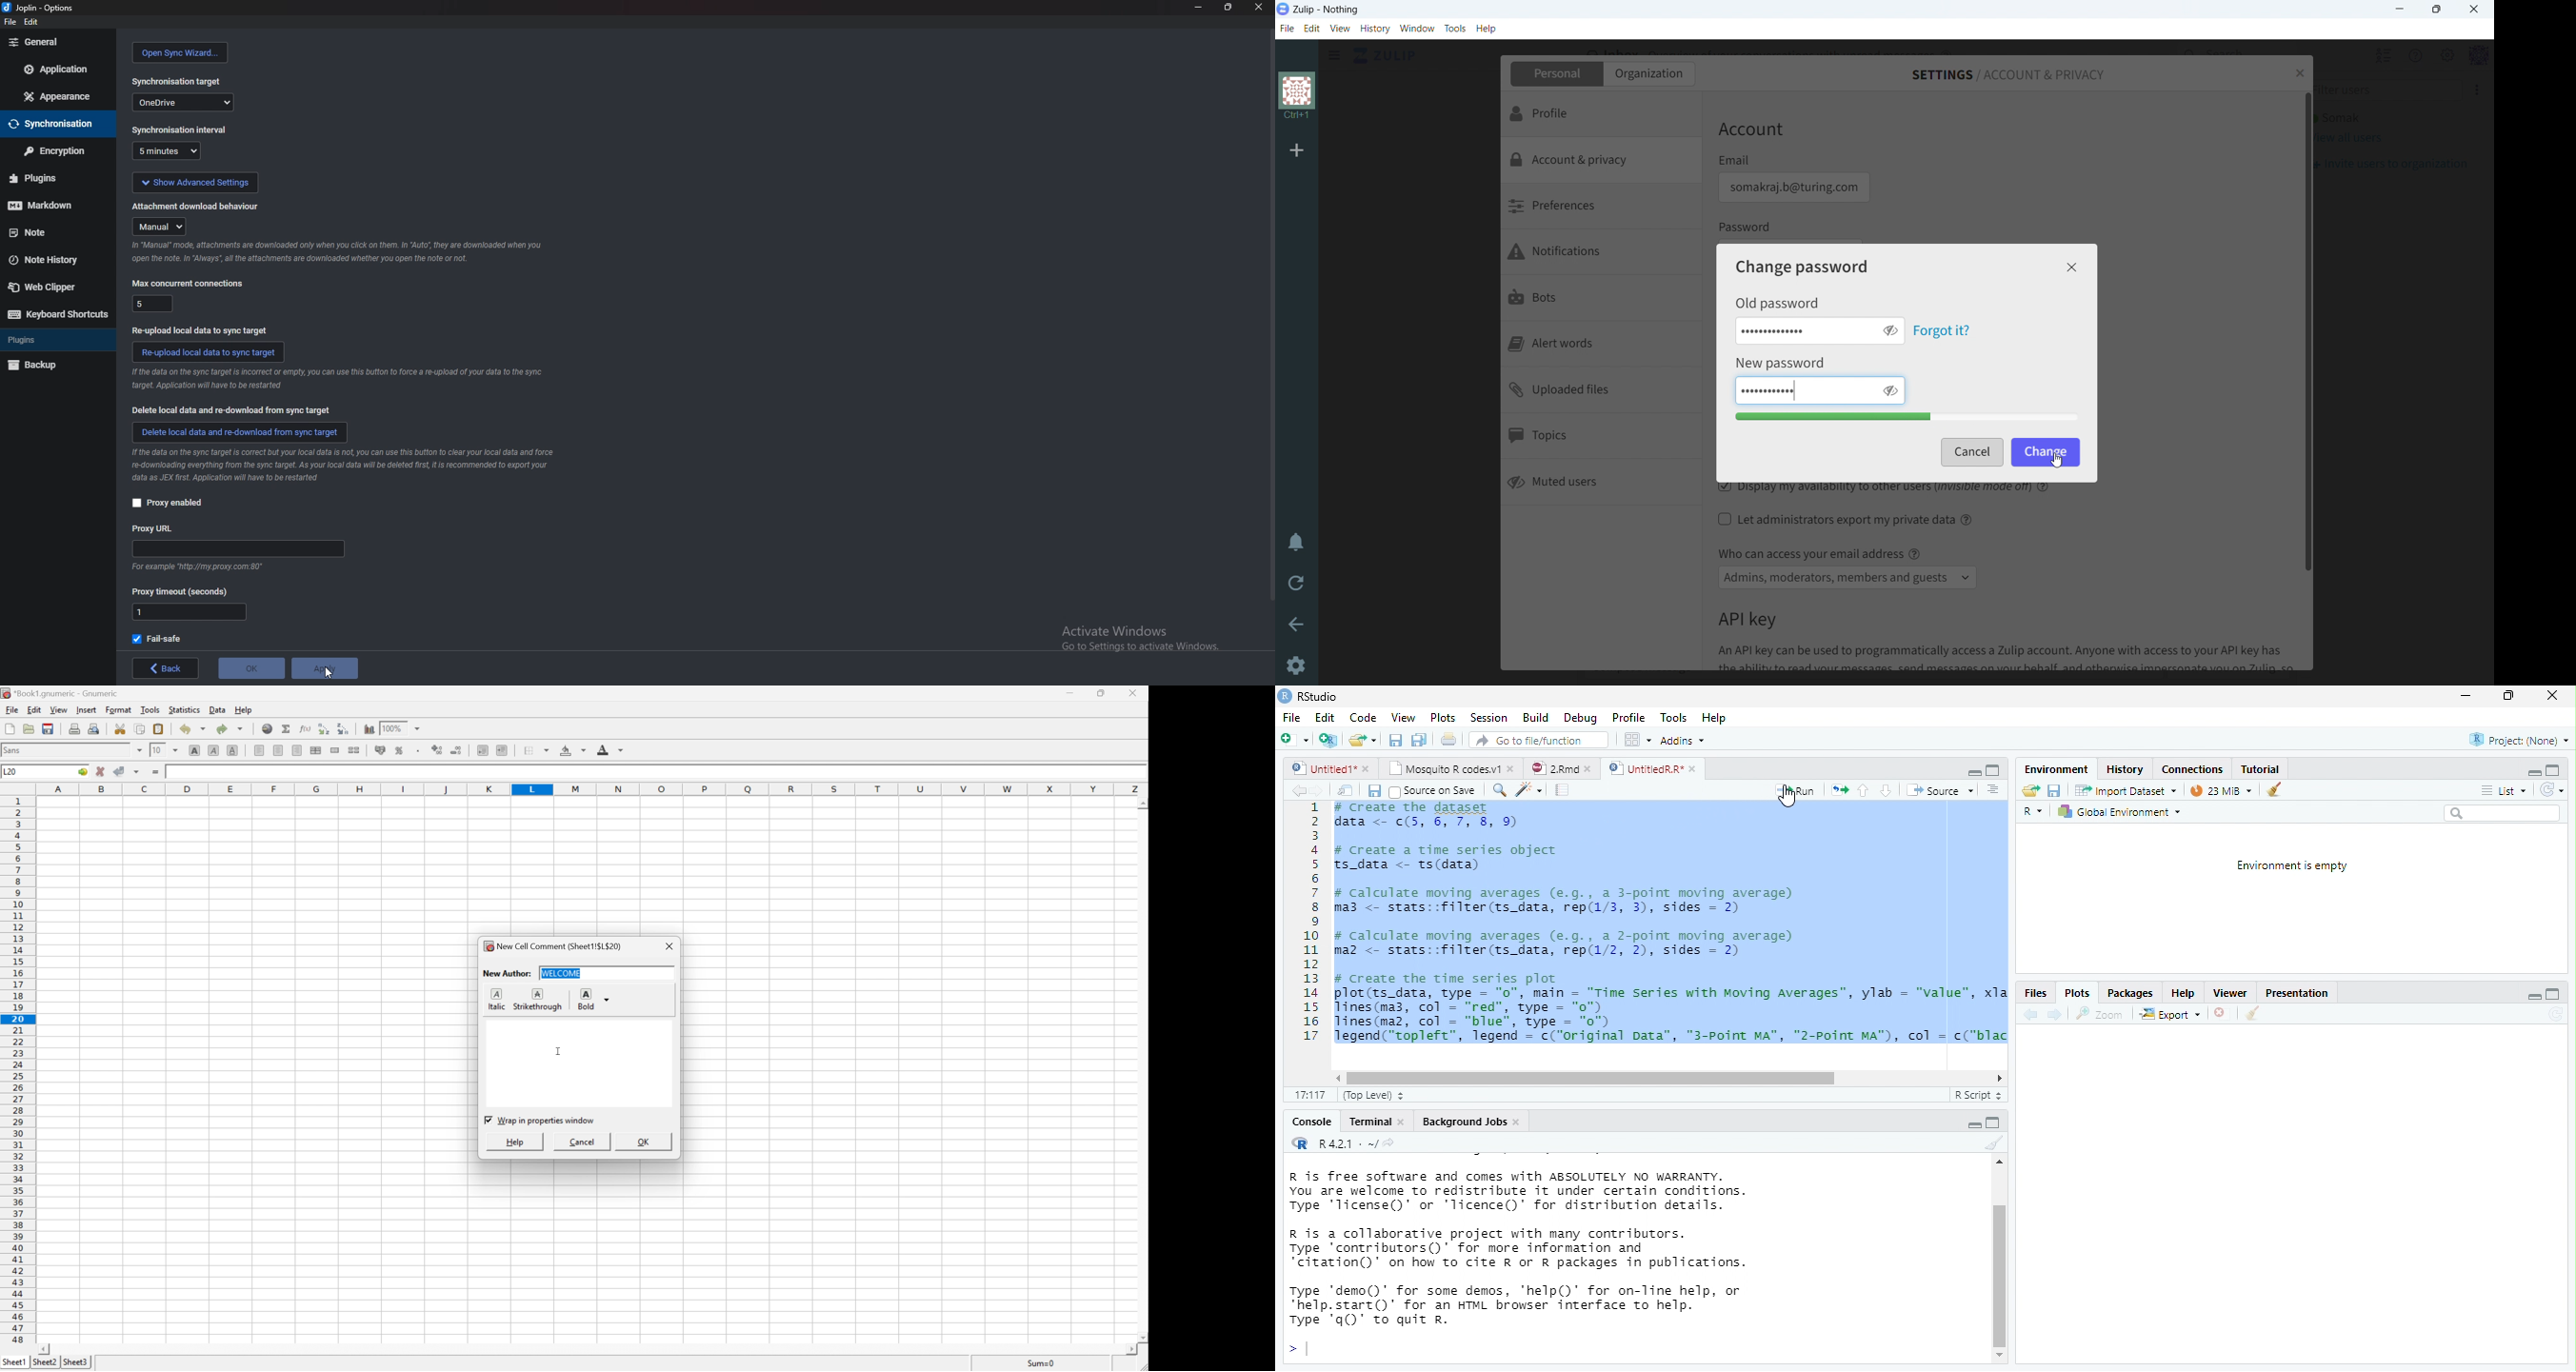 This screenshot has height=1372, width=2576. I want to click on minimize, so click(2465, 697).